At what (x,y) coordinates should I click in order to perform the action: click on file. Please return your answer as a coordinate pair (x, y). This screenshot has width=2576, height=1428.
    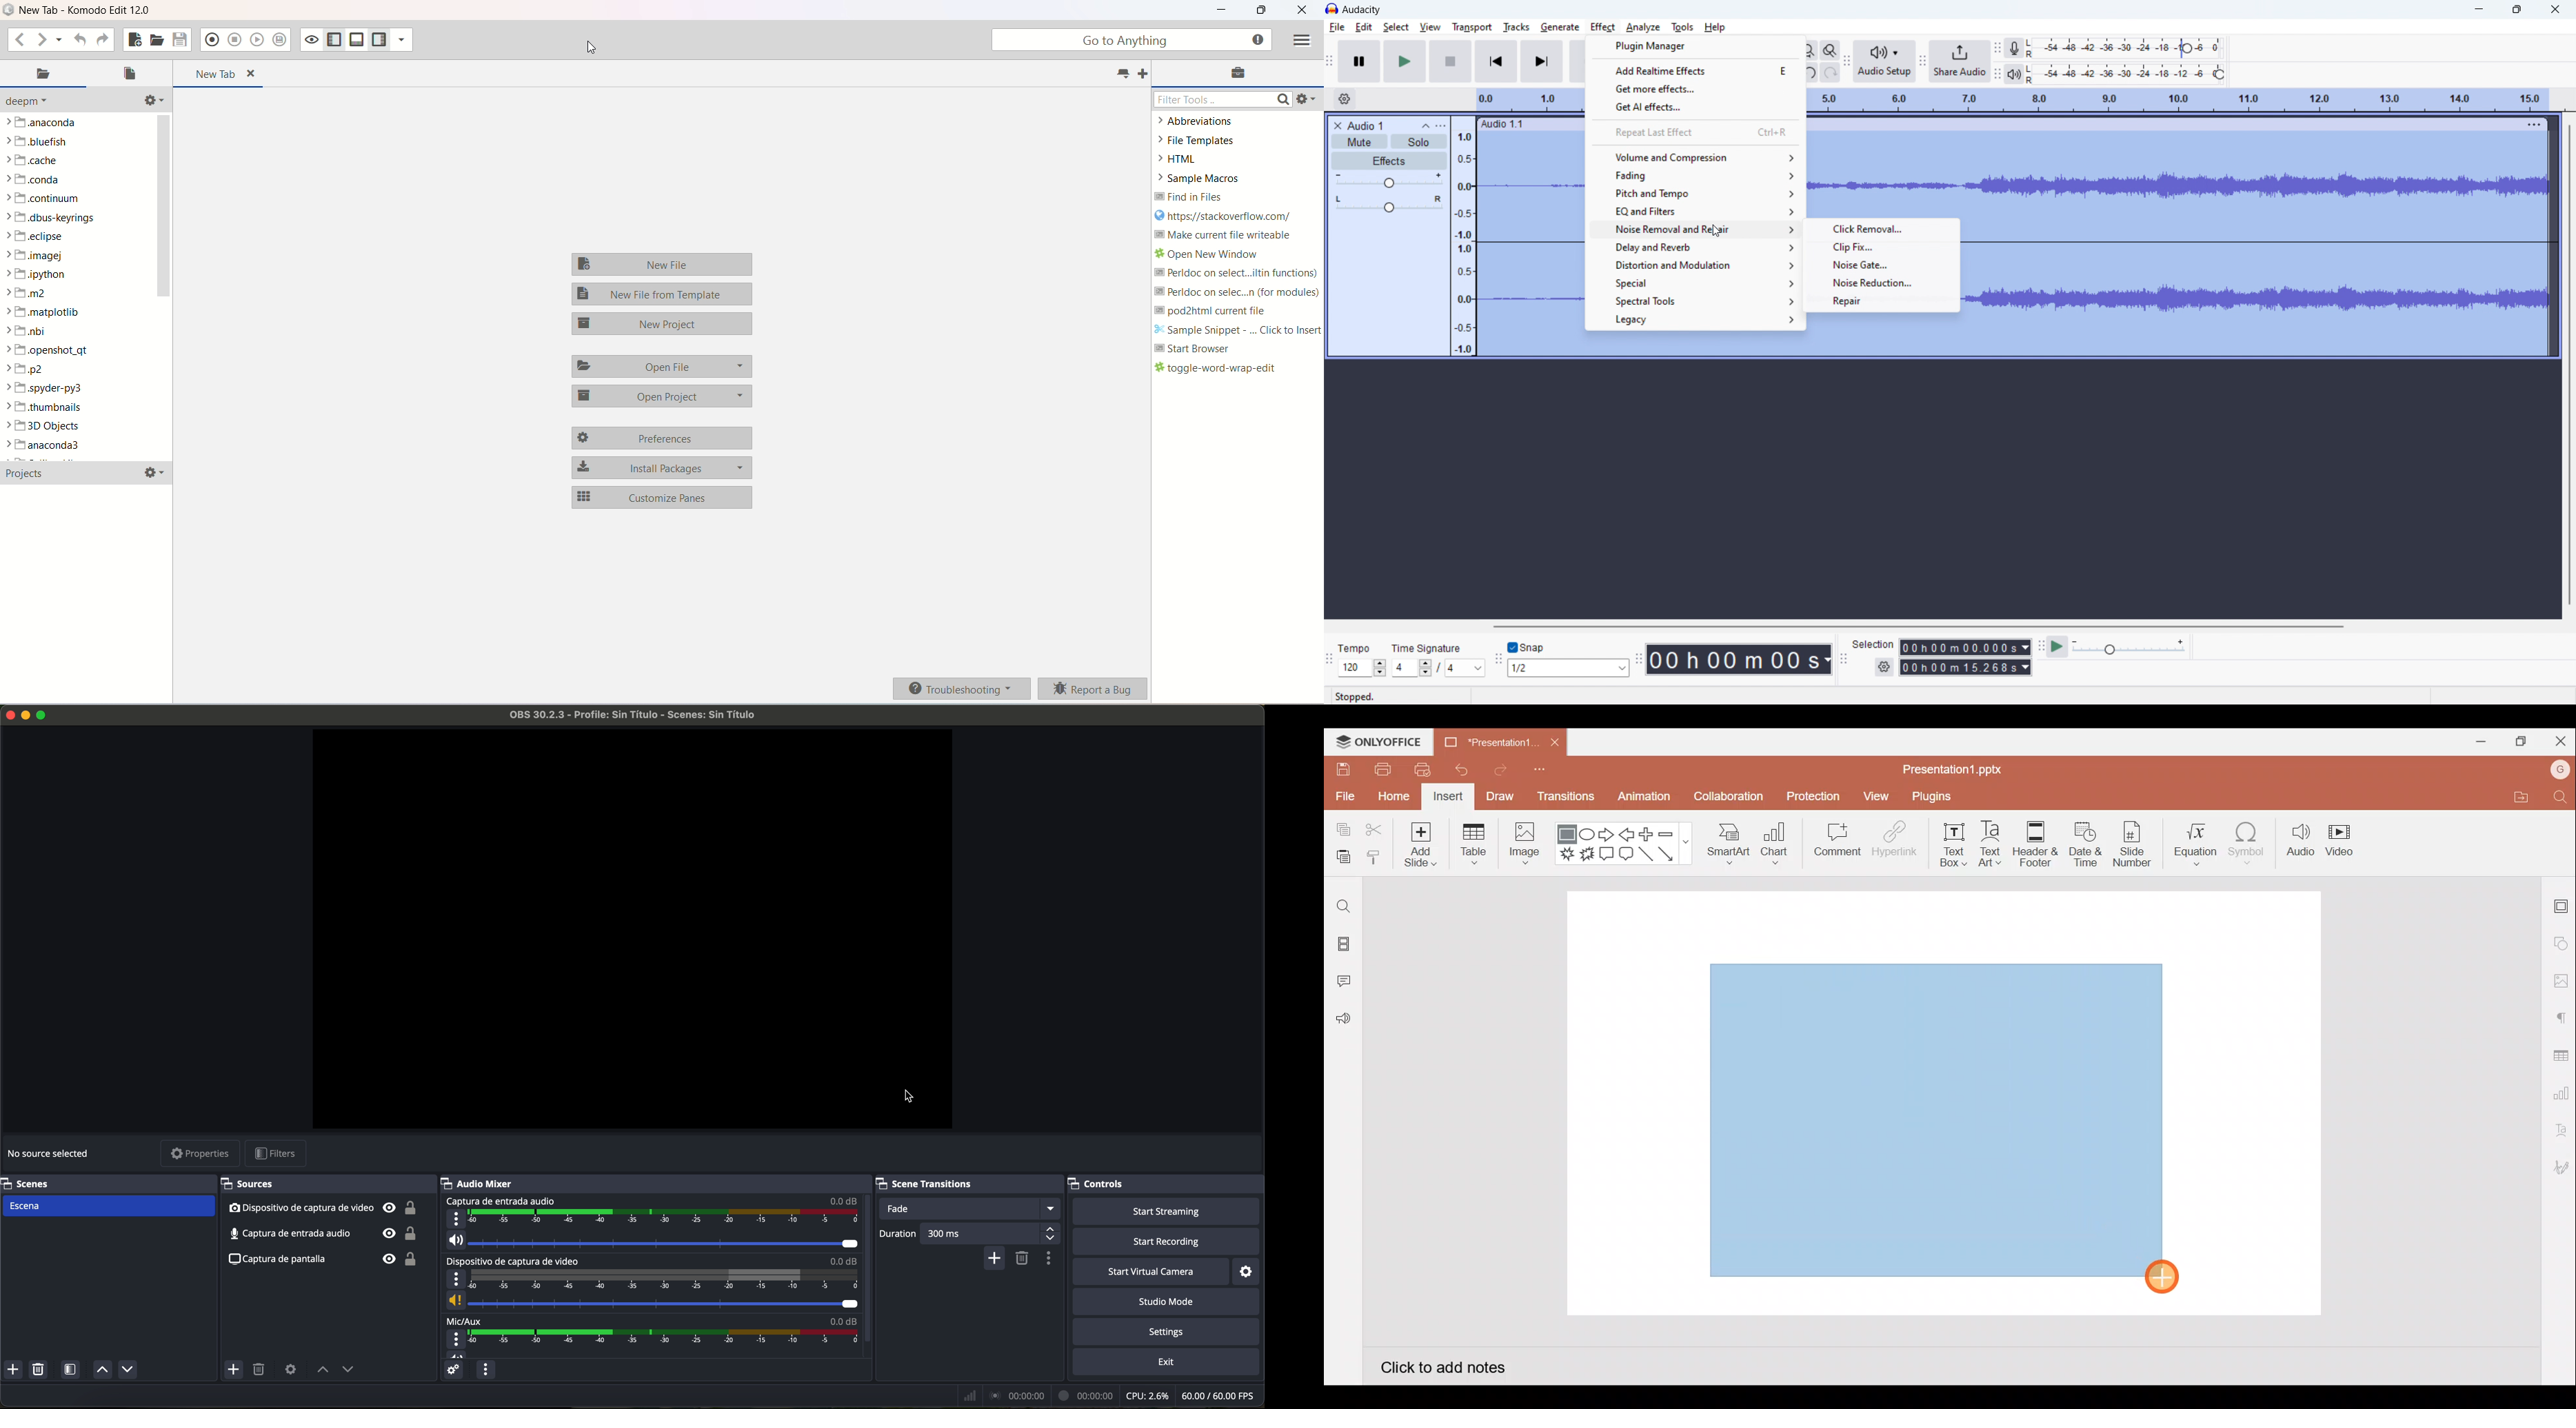
    Looking at the image, I should click on (1337, 27).